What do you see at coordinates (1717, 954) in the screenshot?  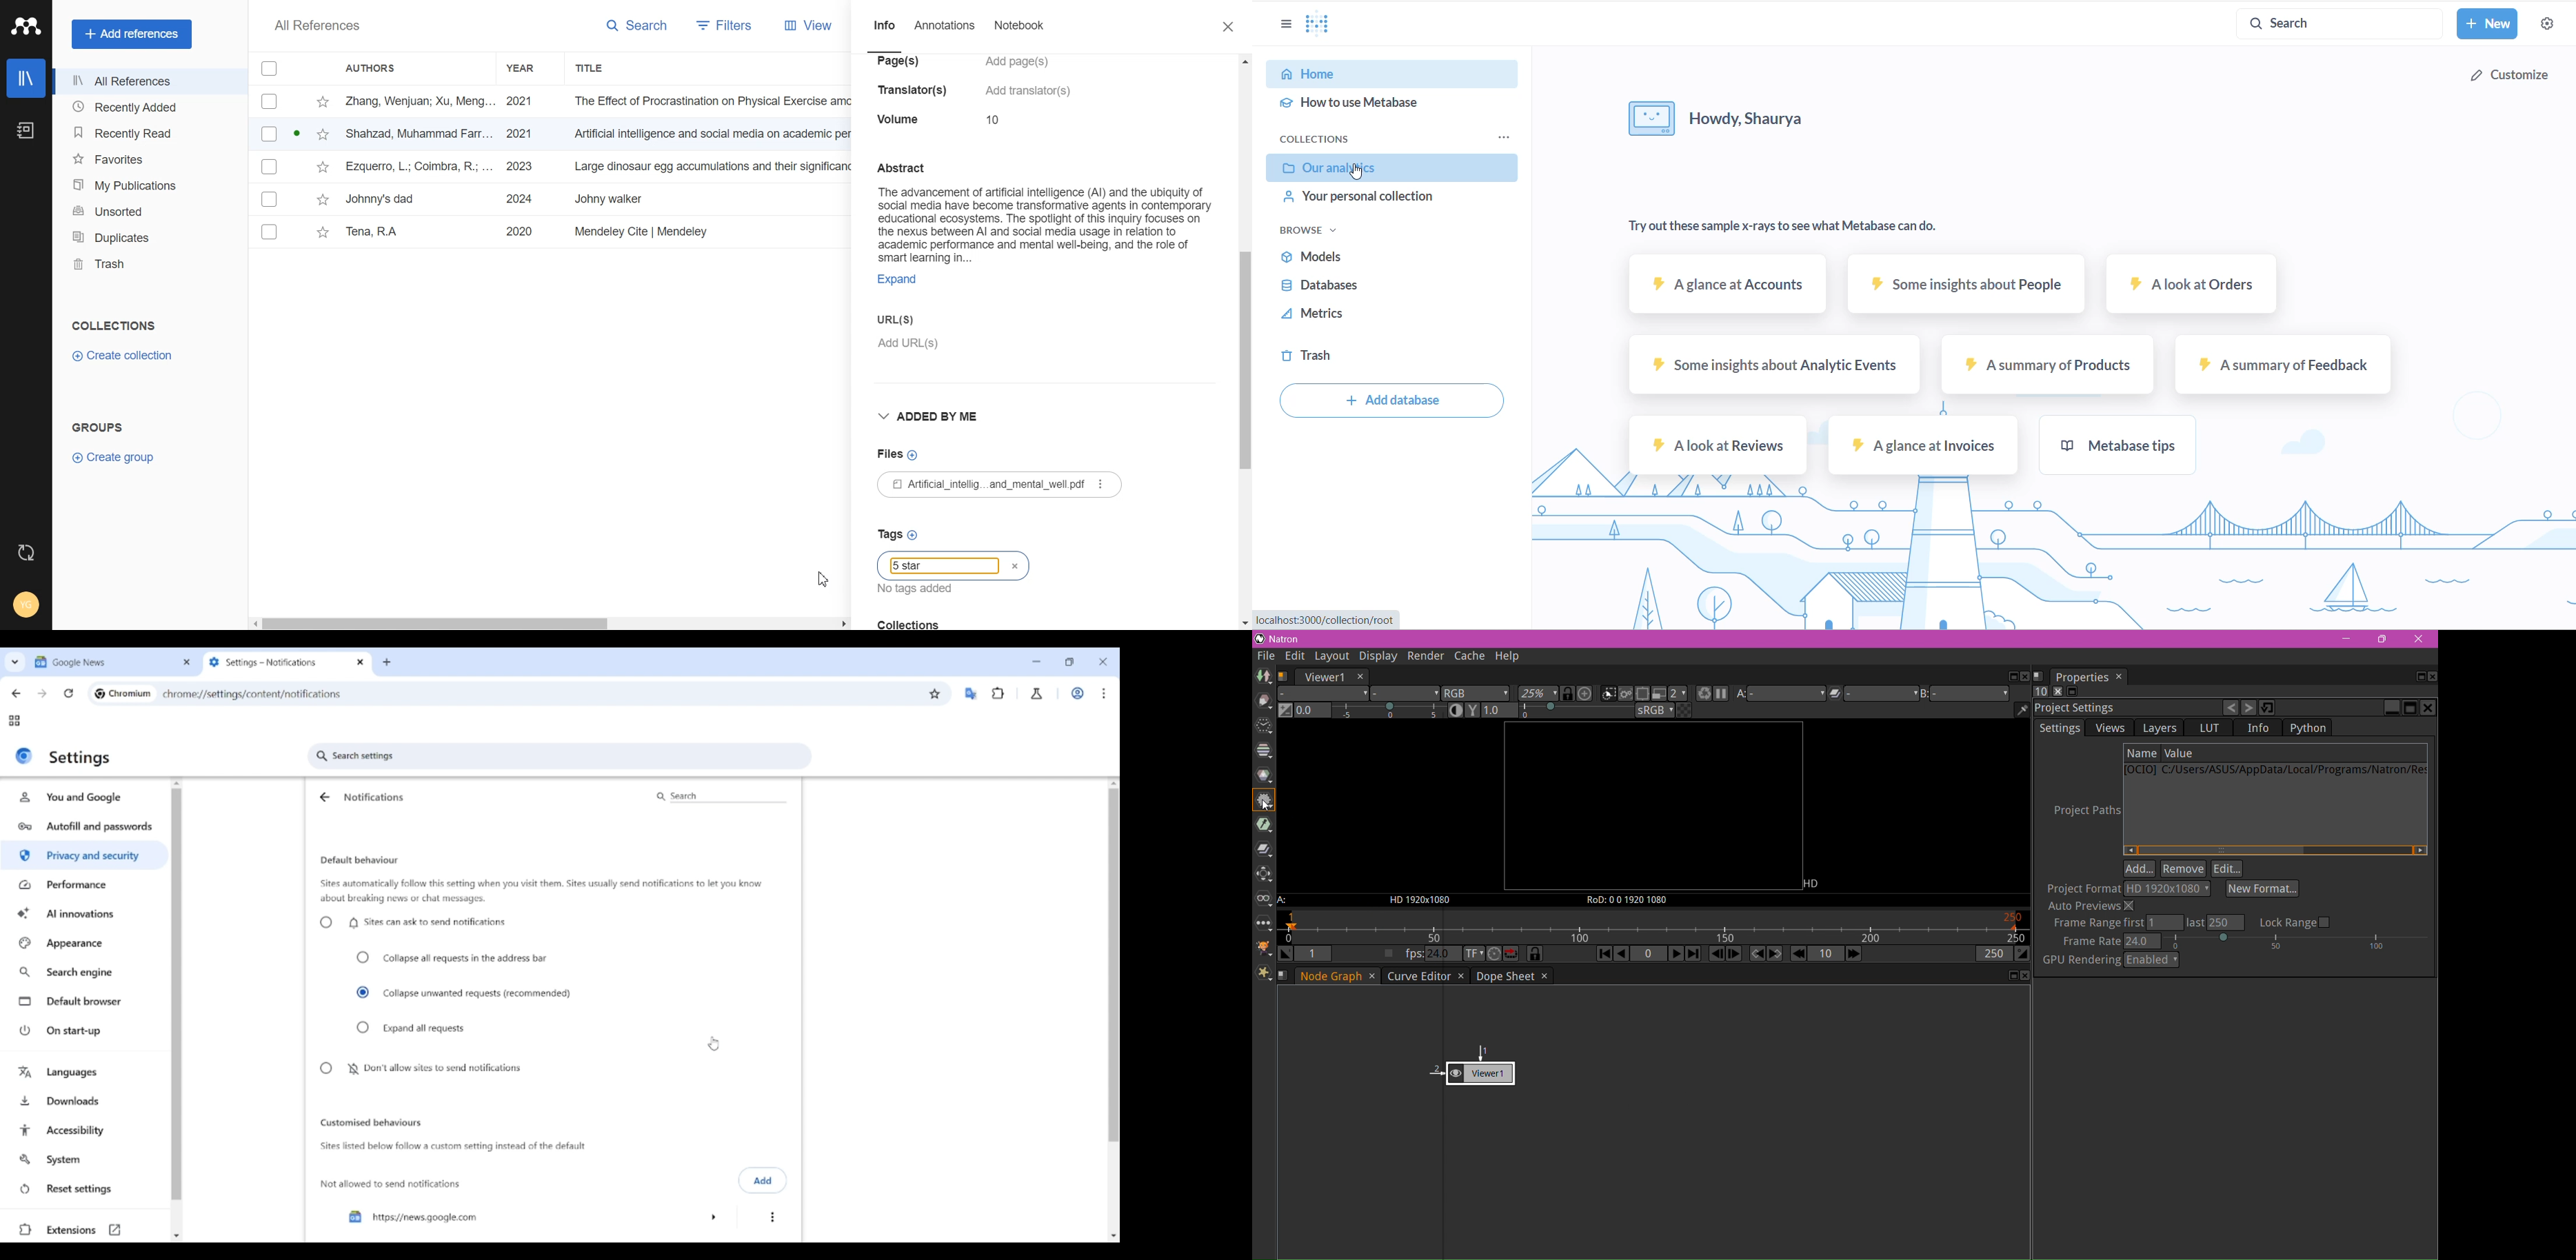 I see `Previous frame` at bounding box center [1717, 954].